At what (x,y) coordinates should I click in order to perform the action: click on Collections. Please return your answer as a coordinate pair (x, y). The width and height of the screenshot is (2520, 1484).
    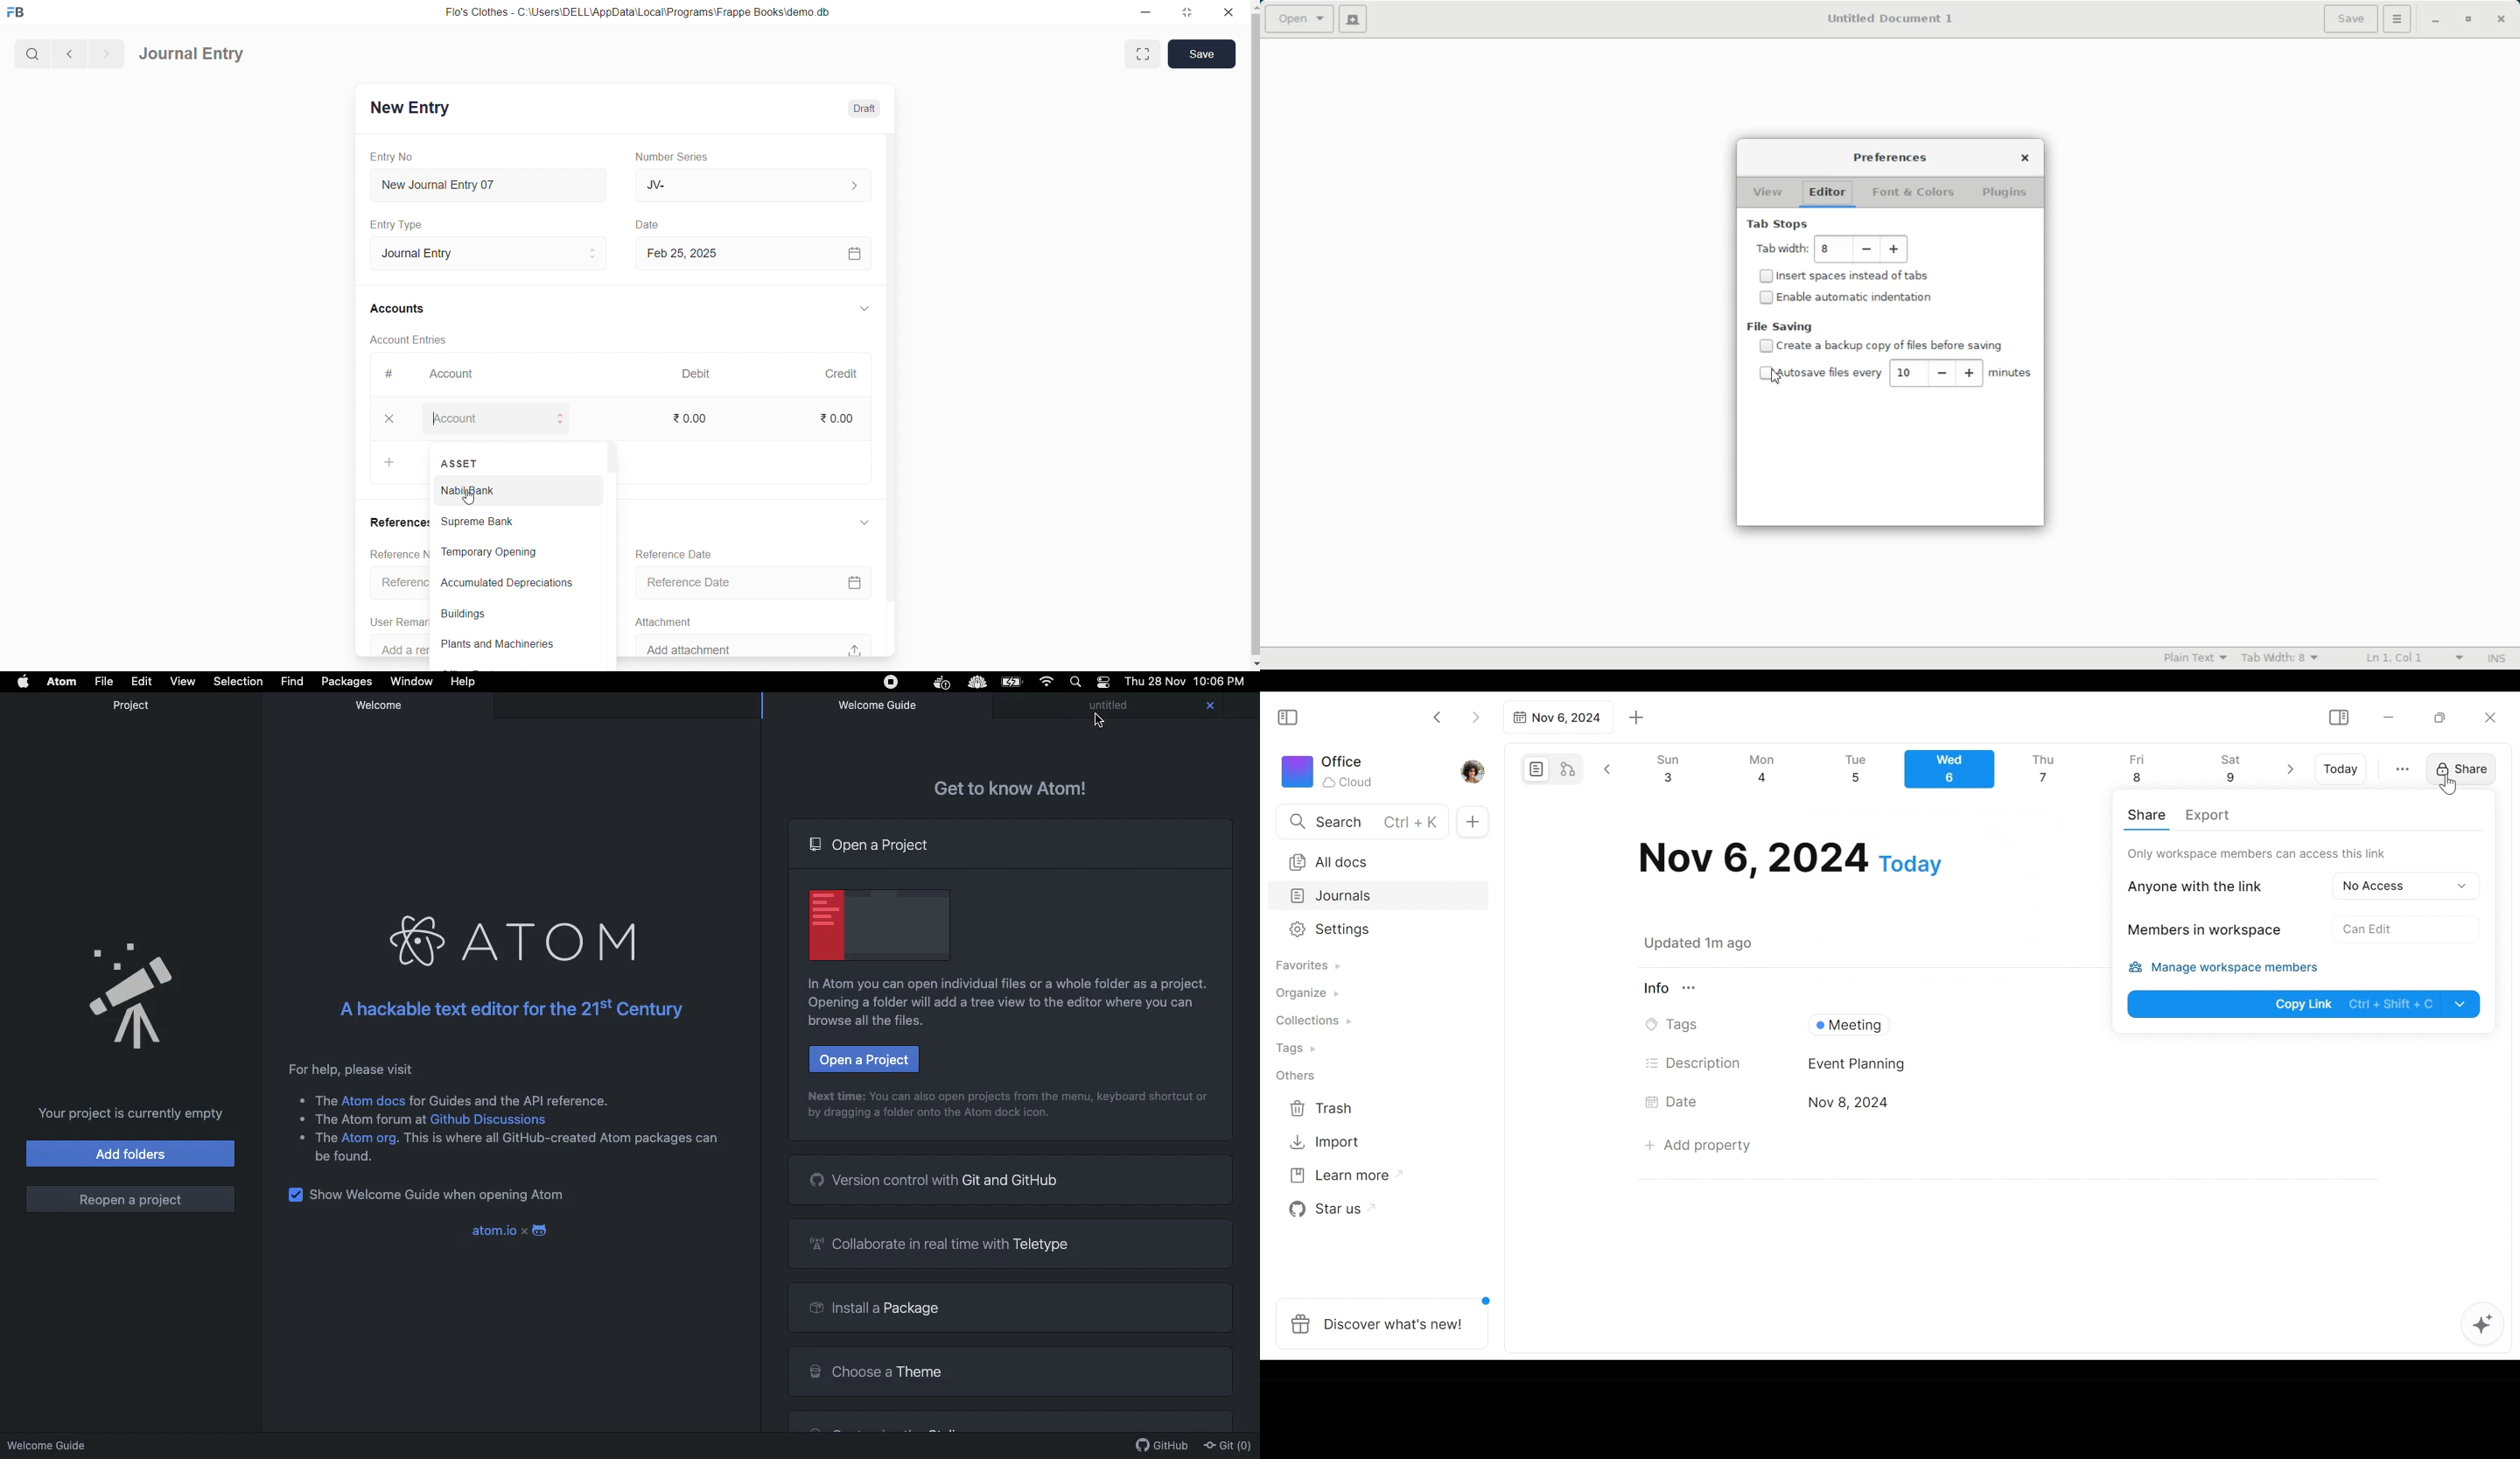
    Looking at the image, I should click on (1312, 1022).